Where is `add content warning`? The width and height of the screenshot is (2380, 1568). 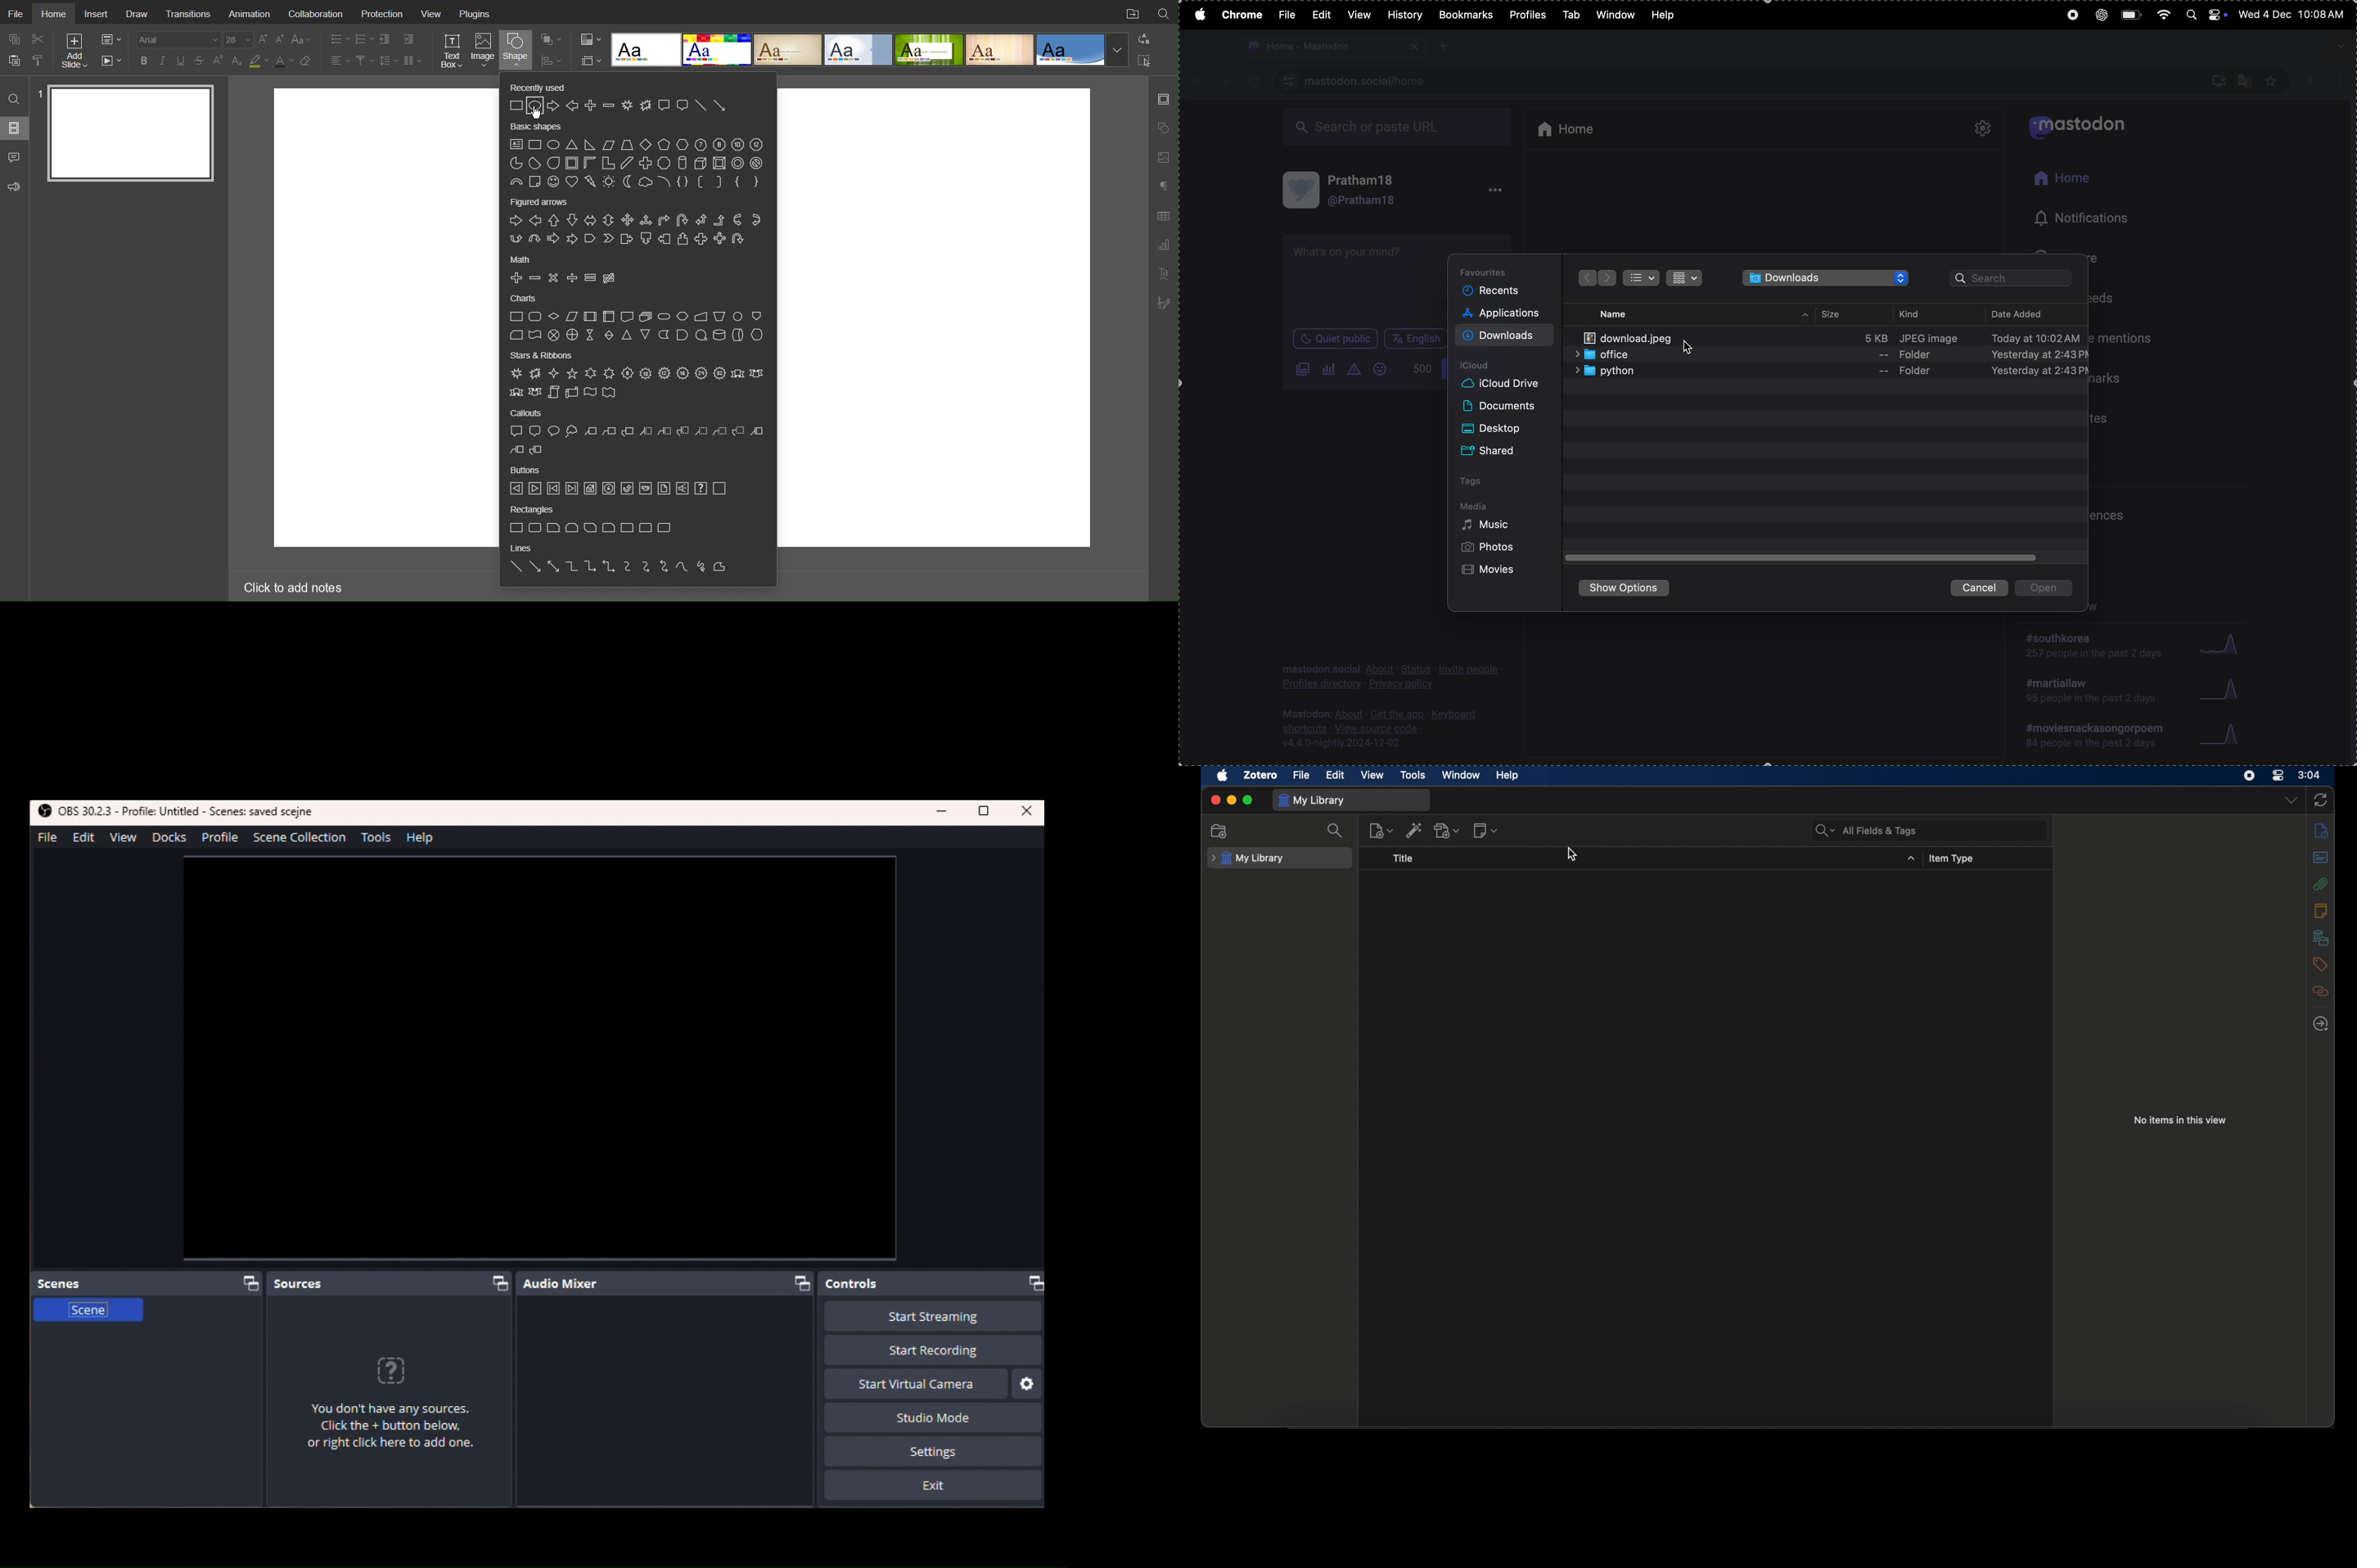
add content warning is located at coordinates (1356, 371).